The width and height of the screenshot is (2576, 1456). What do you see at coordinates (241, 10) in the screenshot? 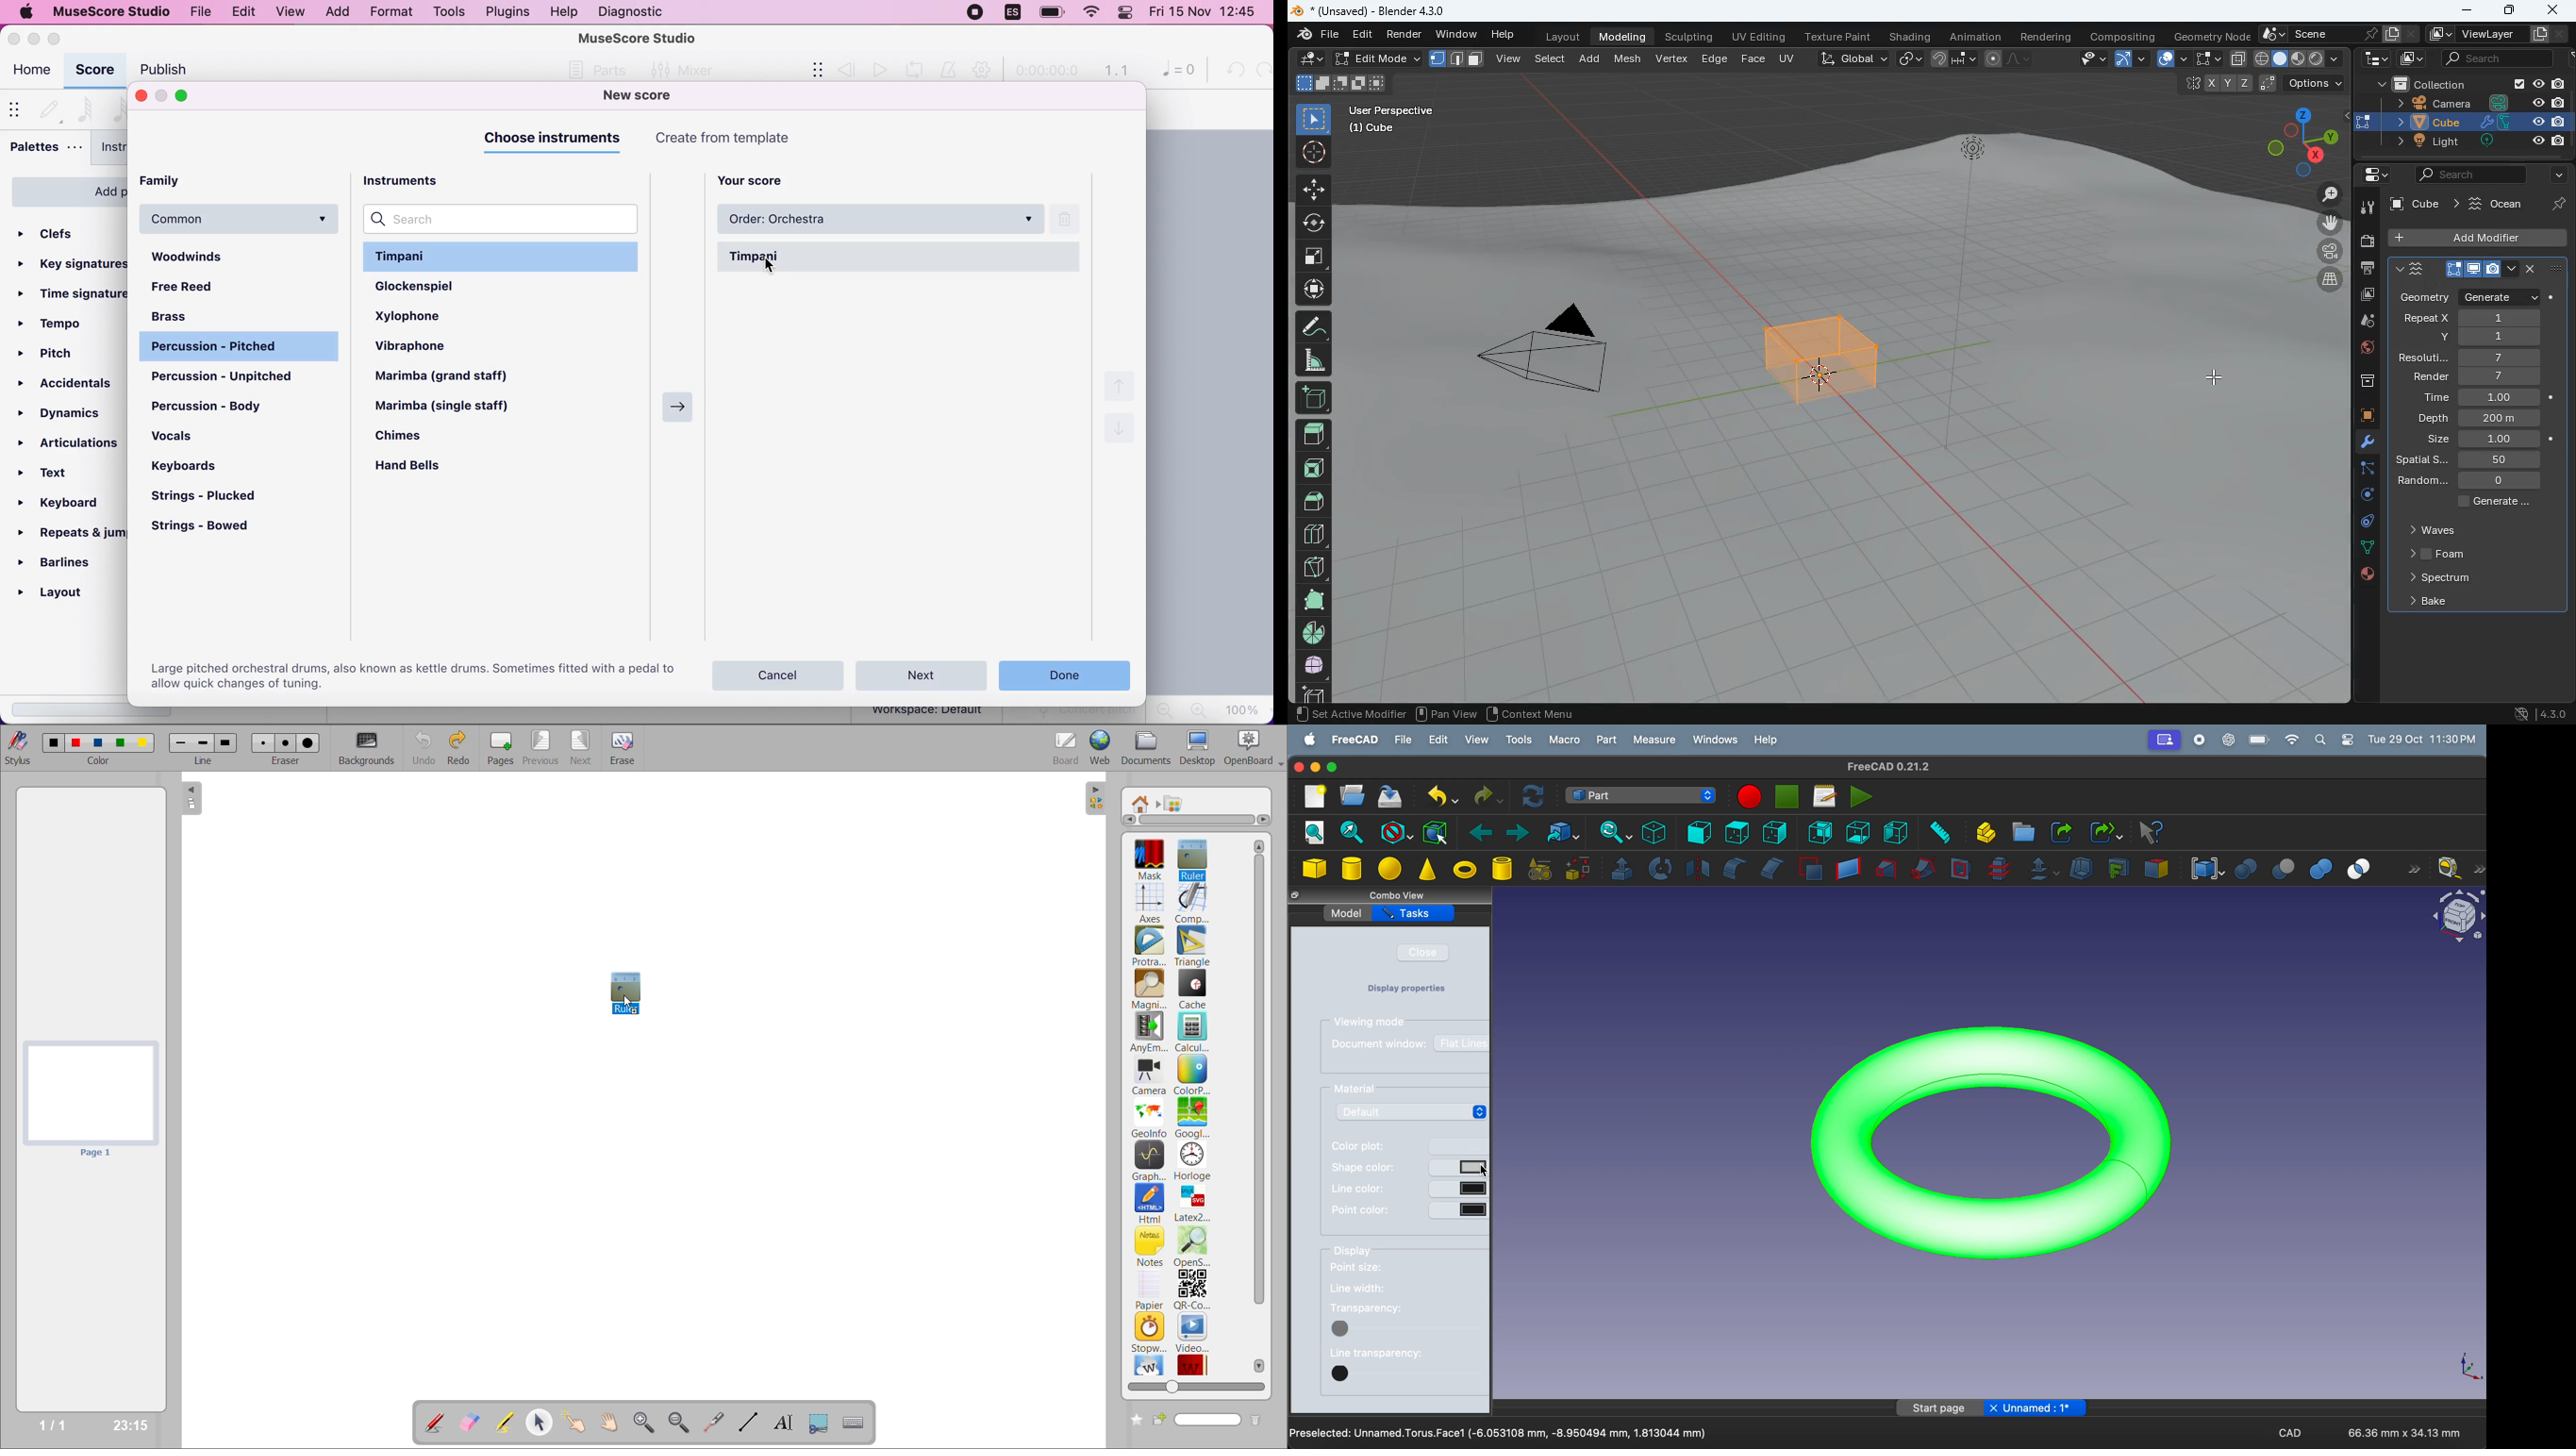
I see `edit` at bounding box center [241, 10].